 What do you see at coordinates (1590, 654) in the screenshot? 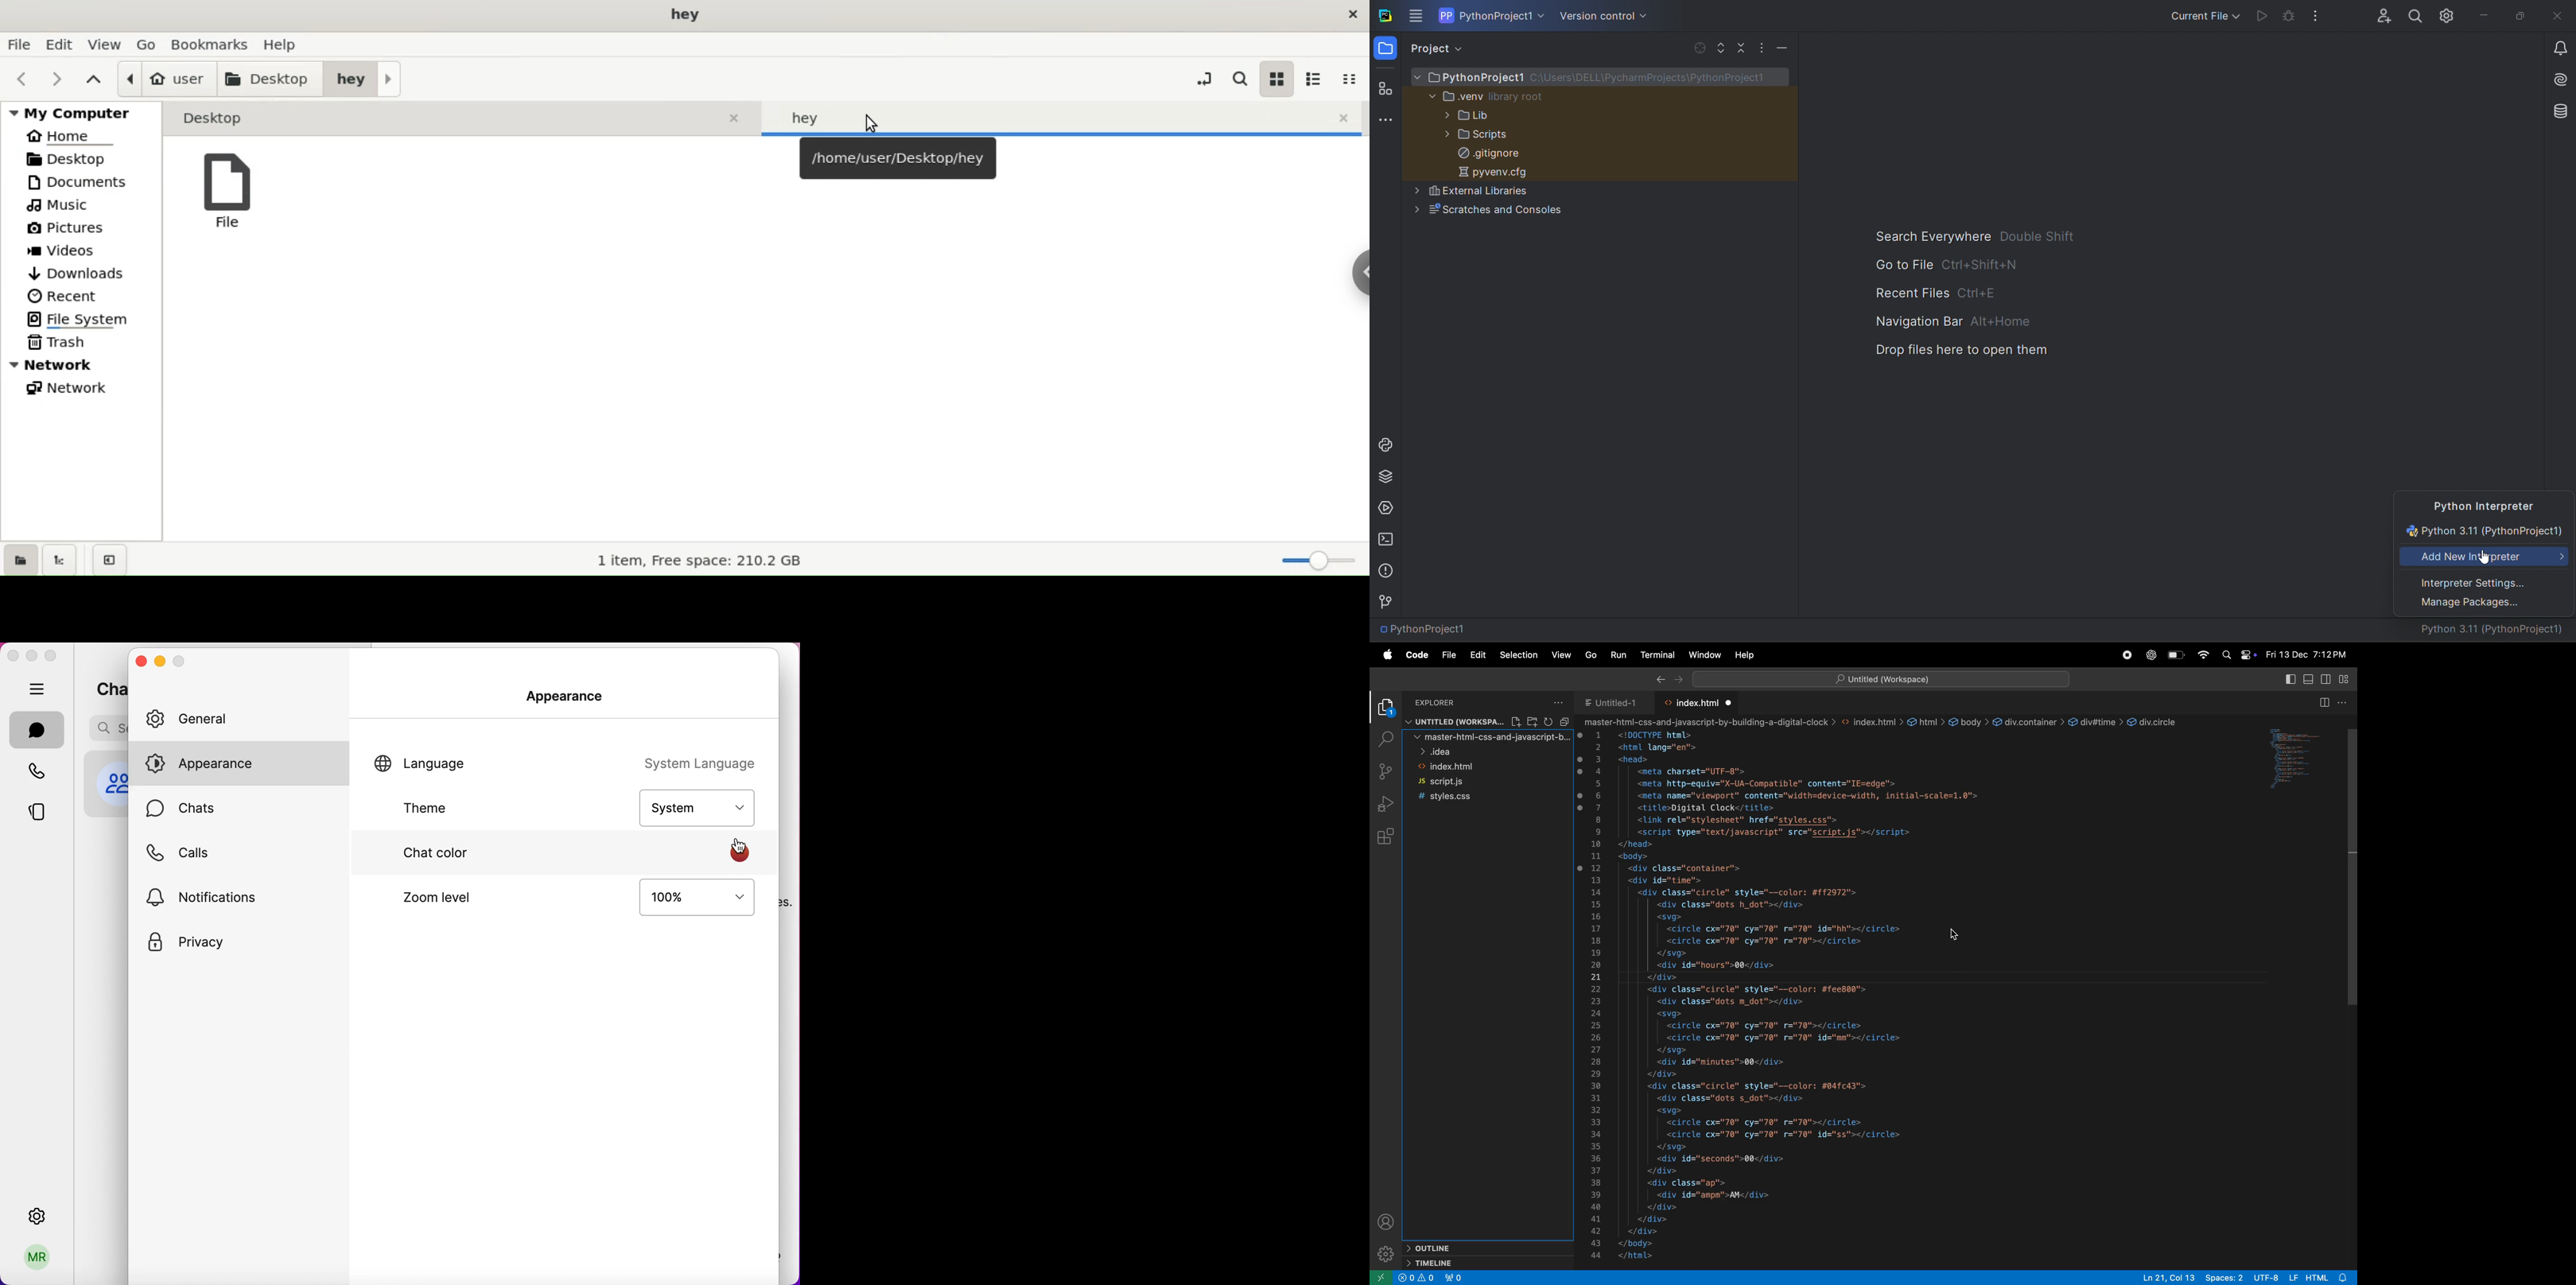
I see `GO` at bounding box center [1590, 654].